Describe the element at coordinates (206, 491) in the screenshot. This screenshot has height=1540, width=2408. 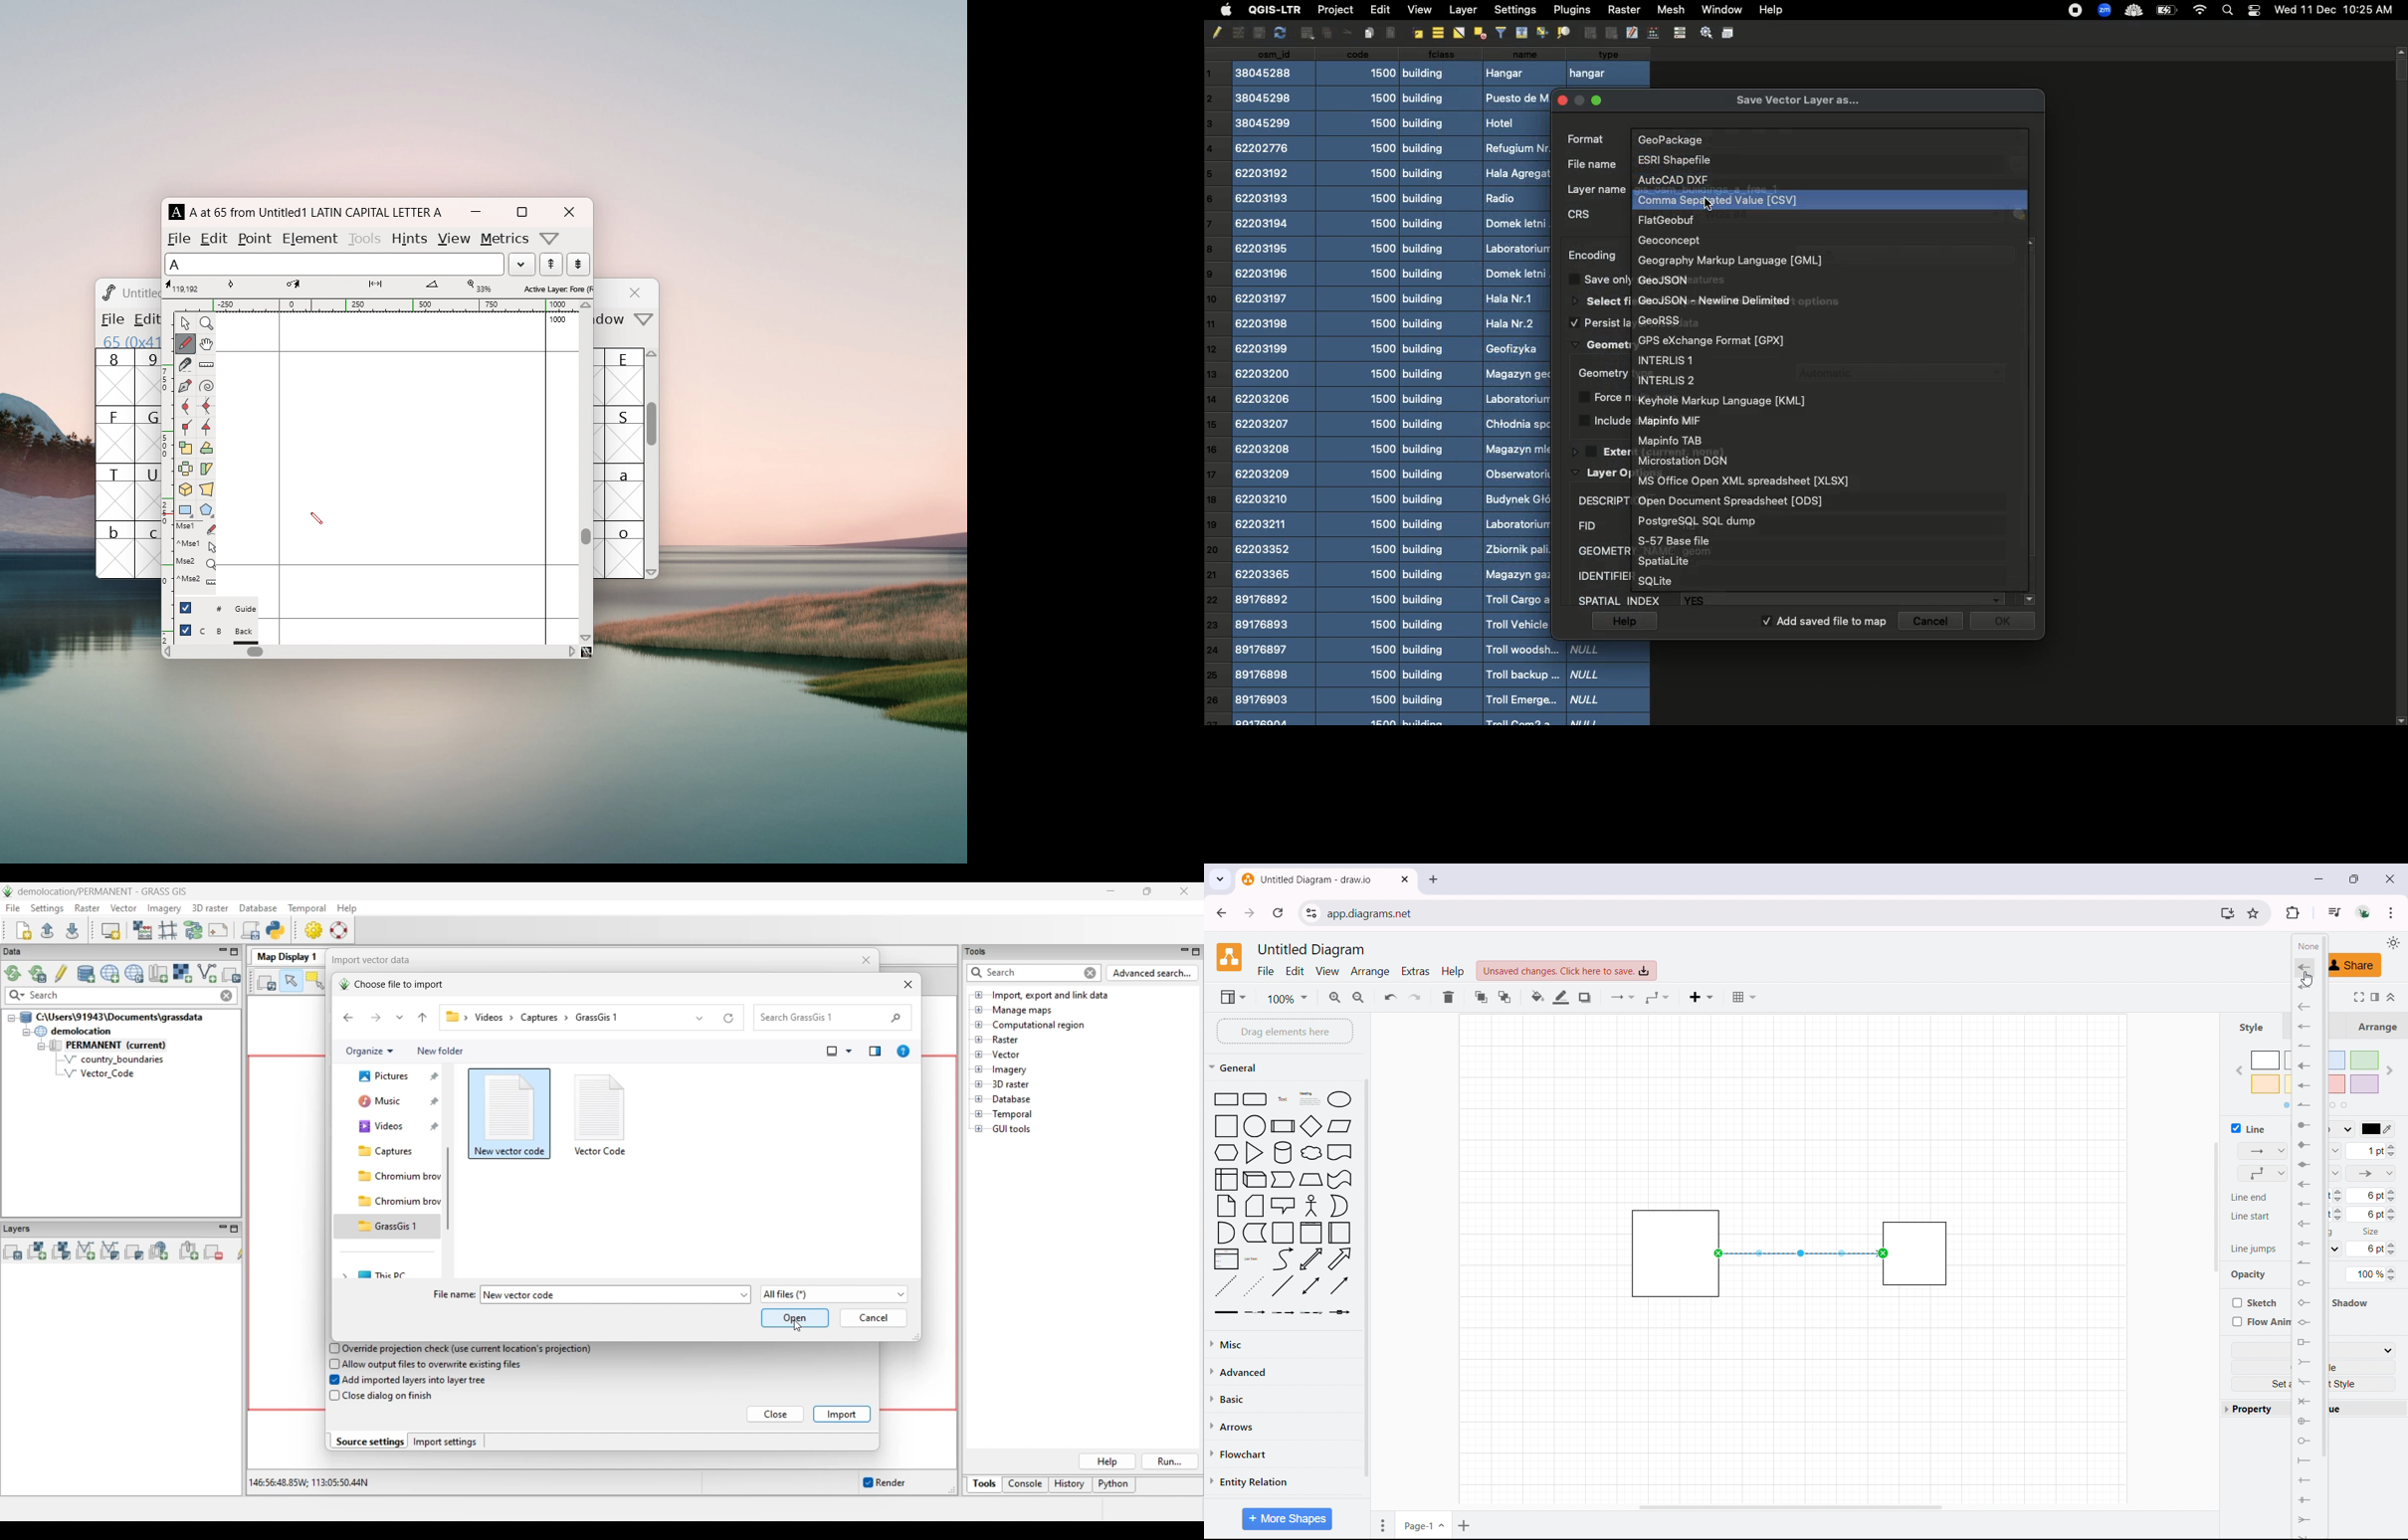
I see `perspective transformation` at that location.